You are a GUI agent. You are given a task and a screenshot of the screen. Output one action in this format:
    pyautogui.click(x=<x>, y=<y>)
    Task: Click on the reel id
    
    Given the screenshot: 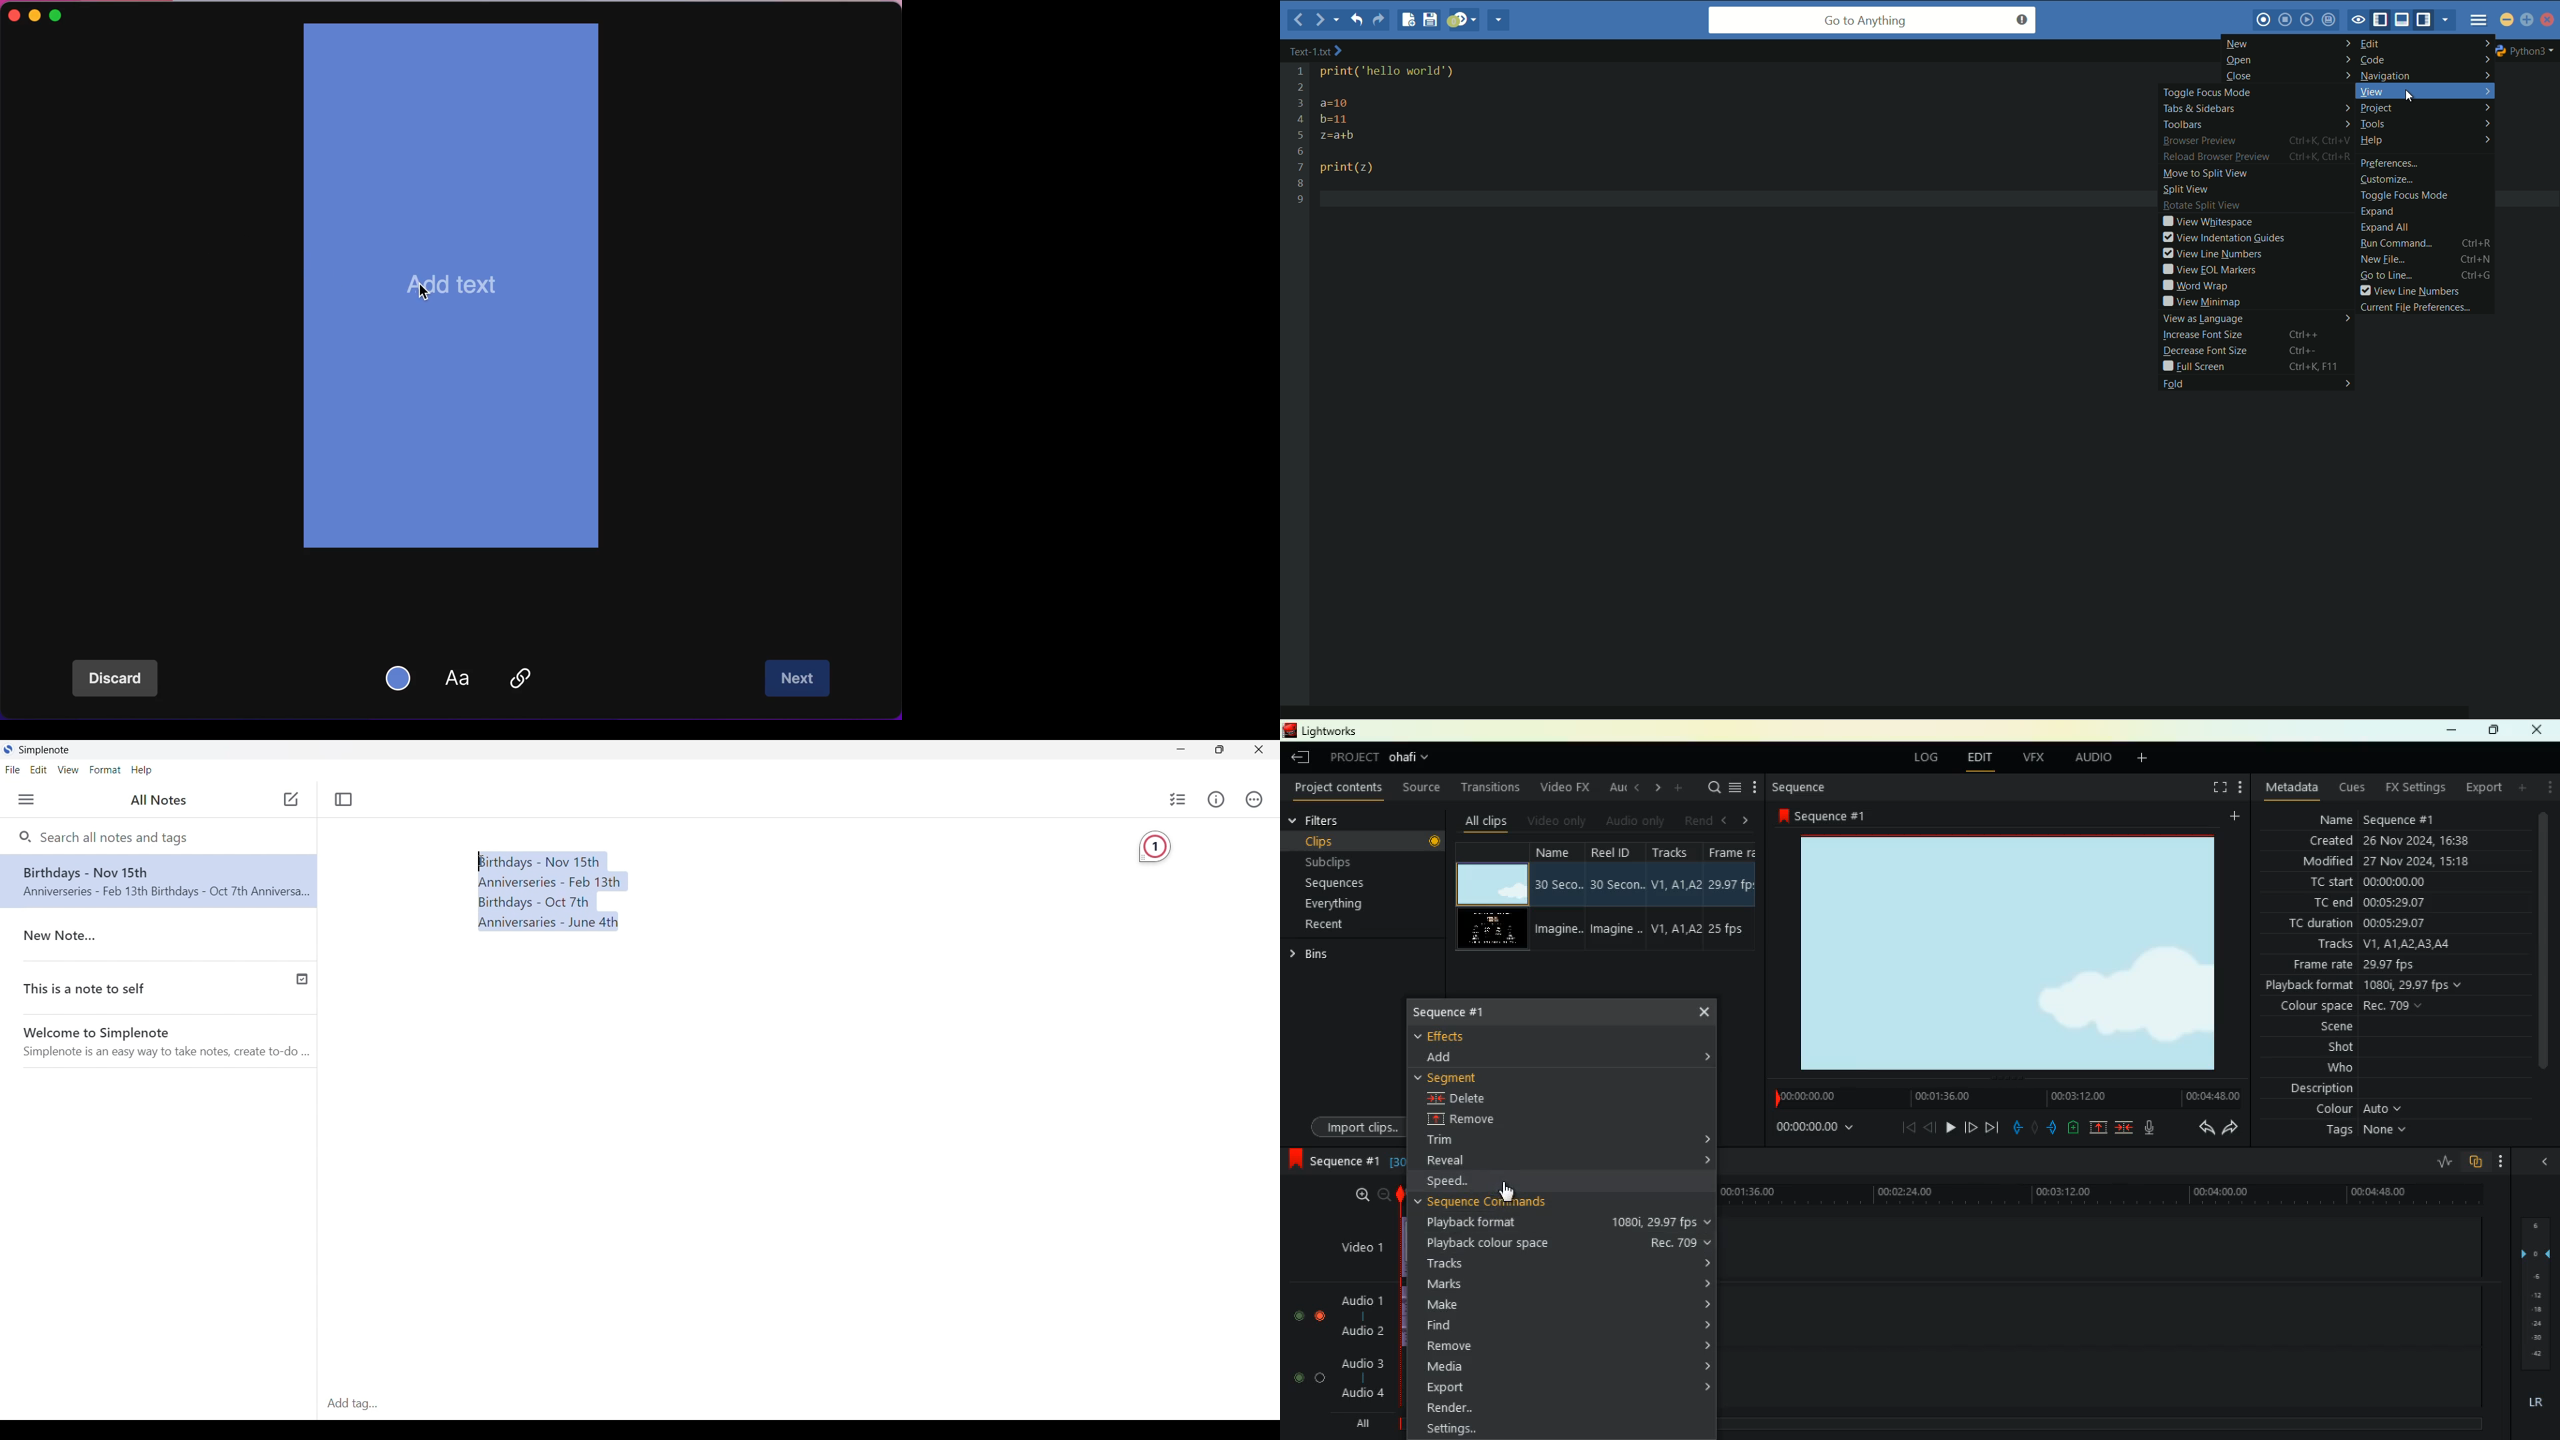 What is the action you would take?
    pyautogui.click(x=1619, y=898)
    